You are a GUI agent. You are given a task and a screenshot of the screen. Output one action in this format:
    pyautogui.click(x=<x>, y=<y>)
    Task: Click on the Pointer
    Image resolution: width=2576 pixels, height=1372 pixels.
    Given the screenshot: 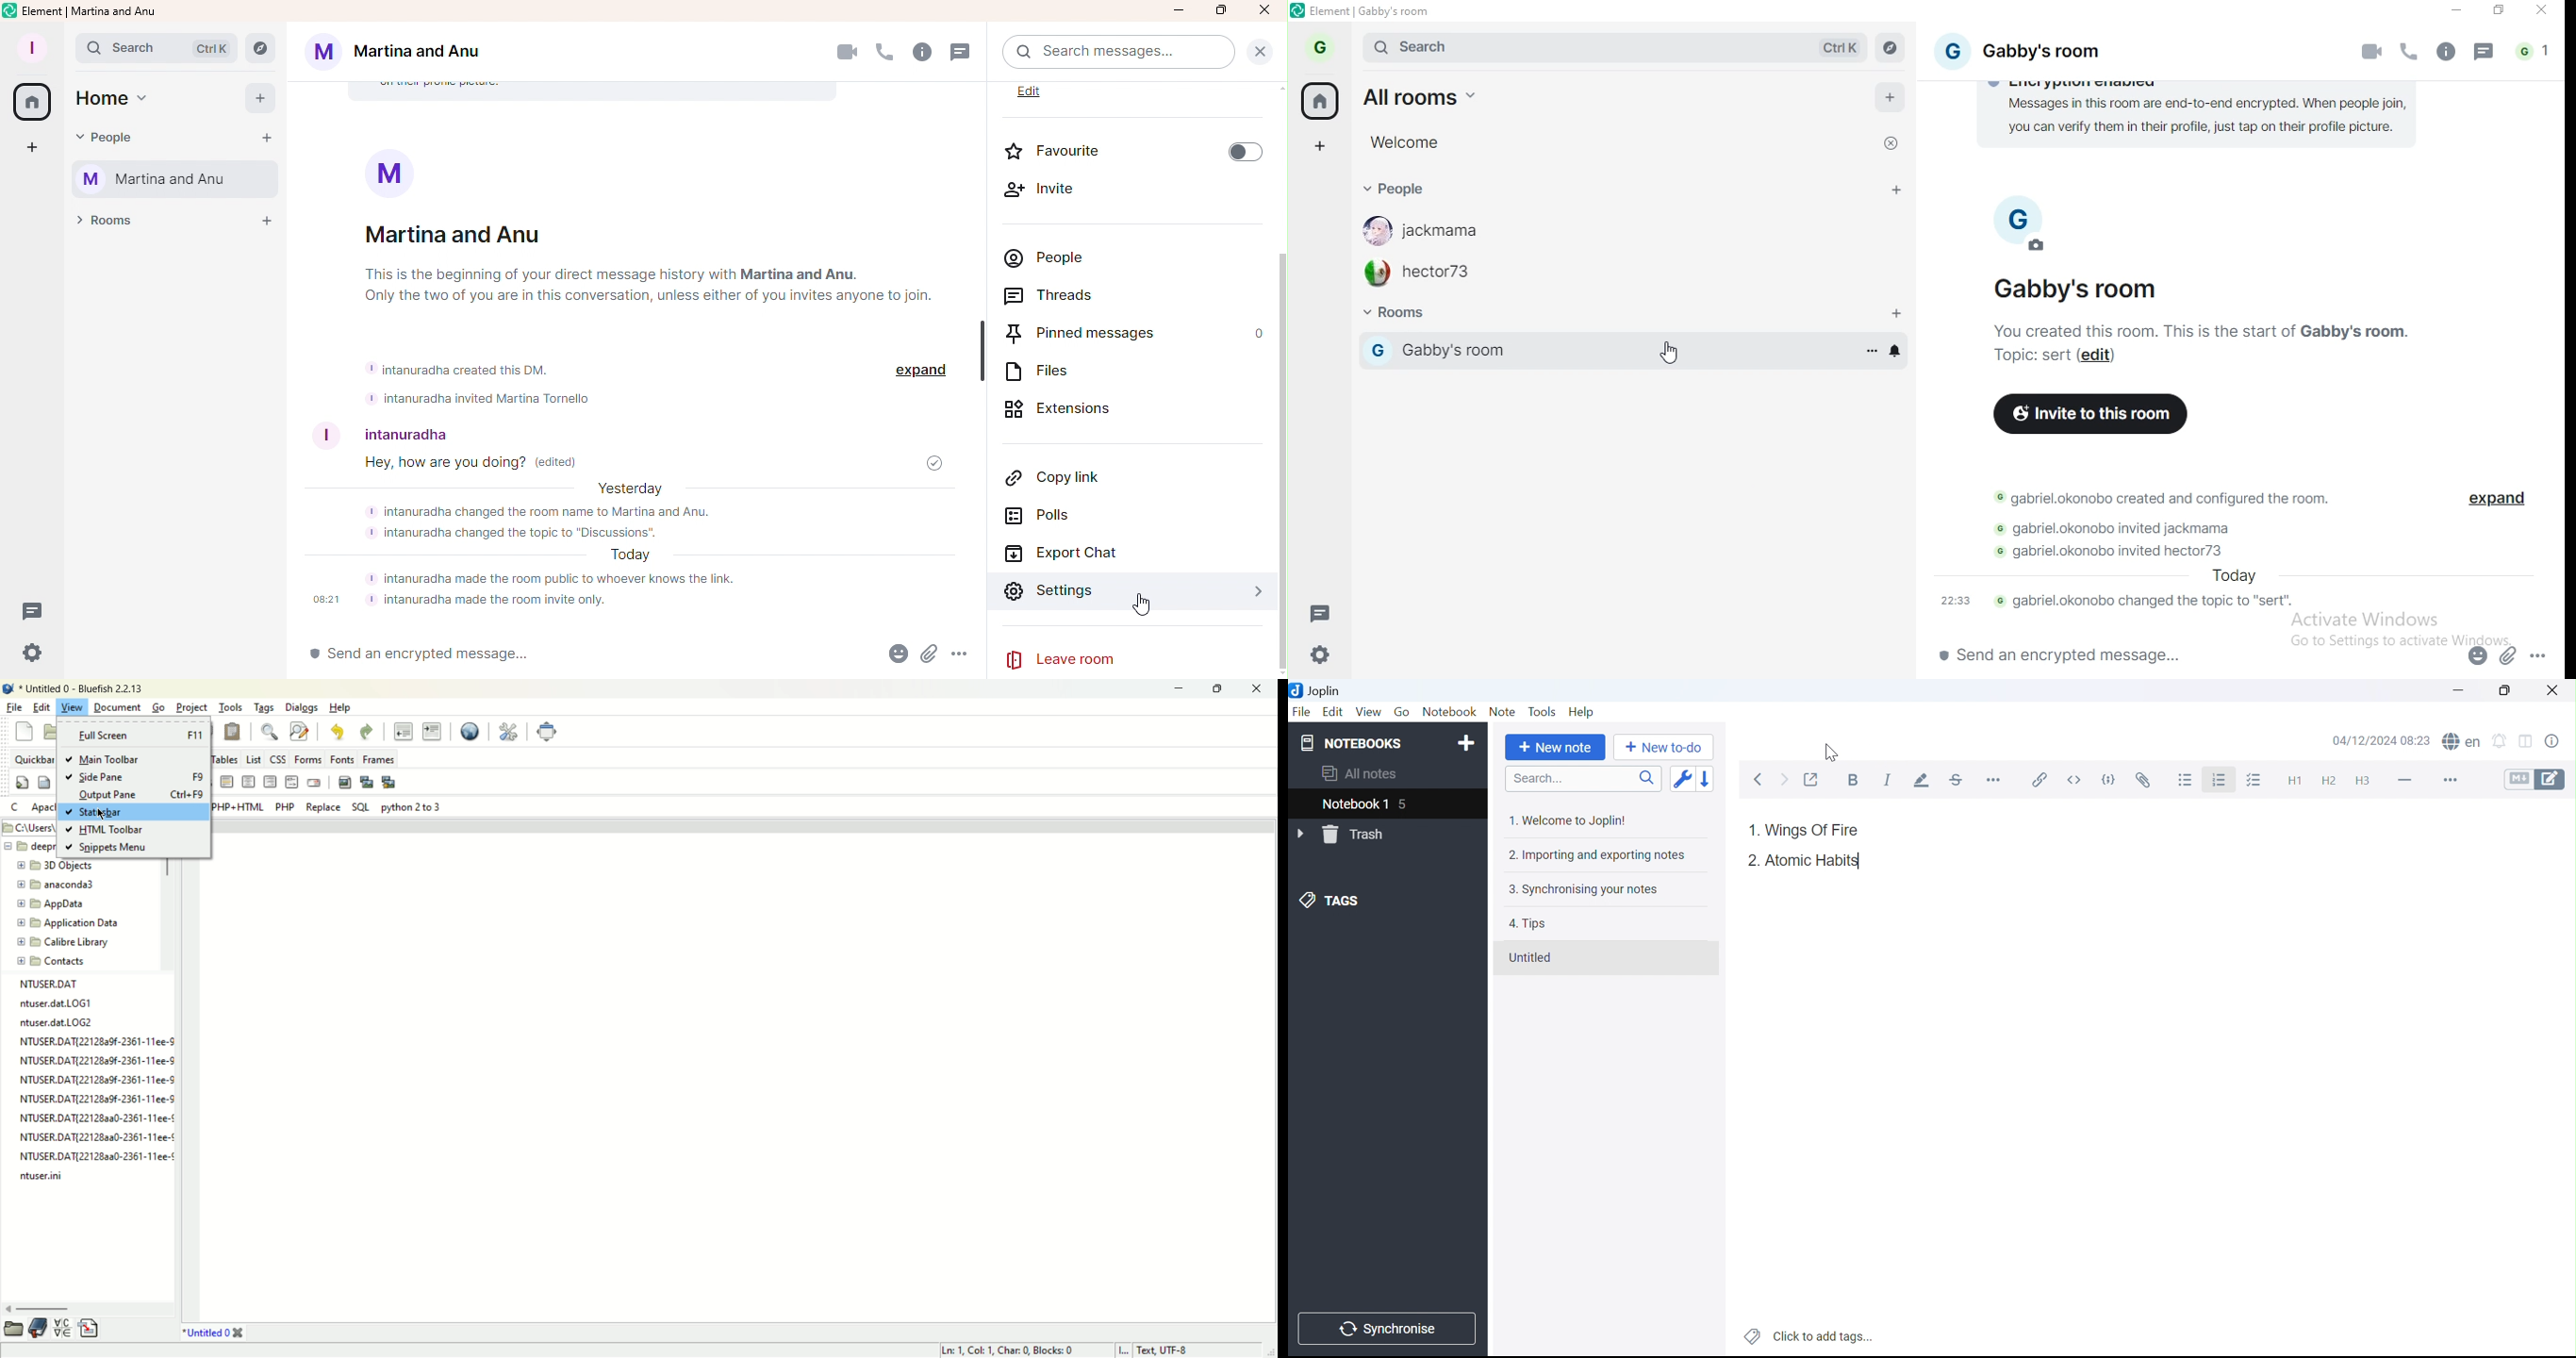 What is the action you would take?
    pyautogui.click(x=1140, y=606)
    